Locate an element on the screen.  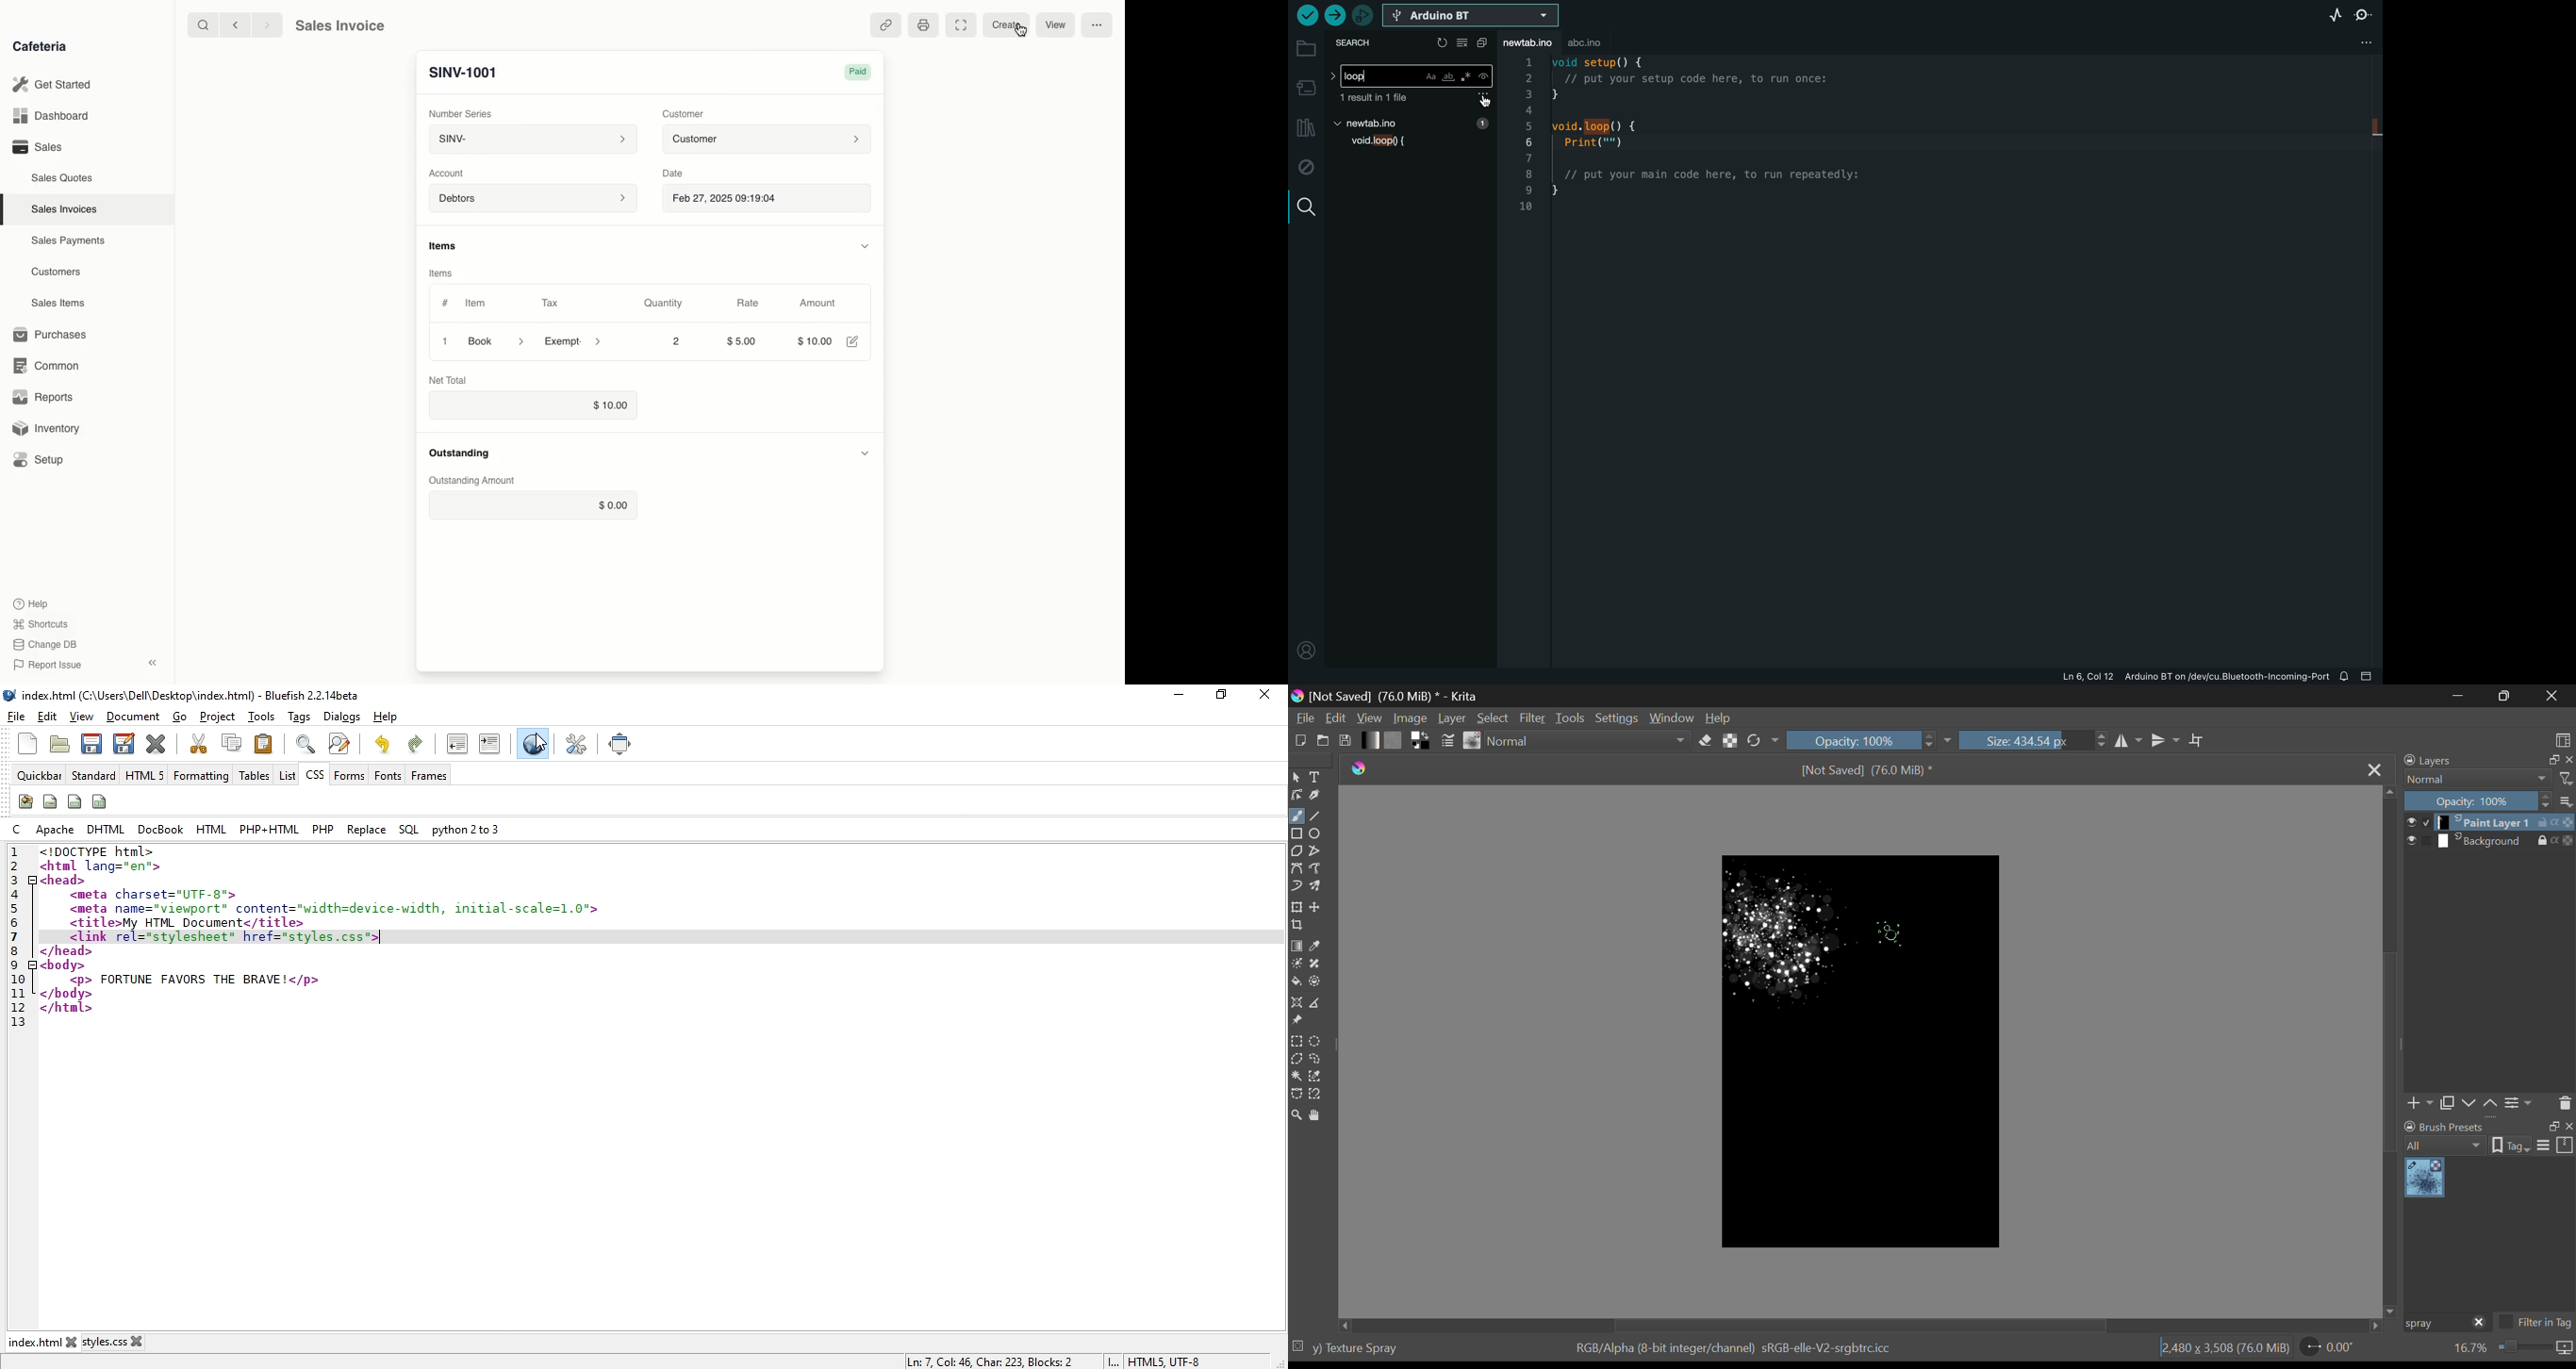
Settings is located at coordinates (1621, 717).